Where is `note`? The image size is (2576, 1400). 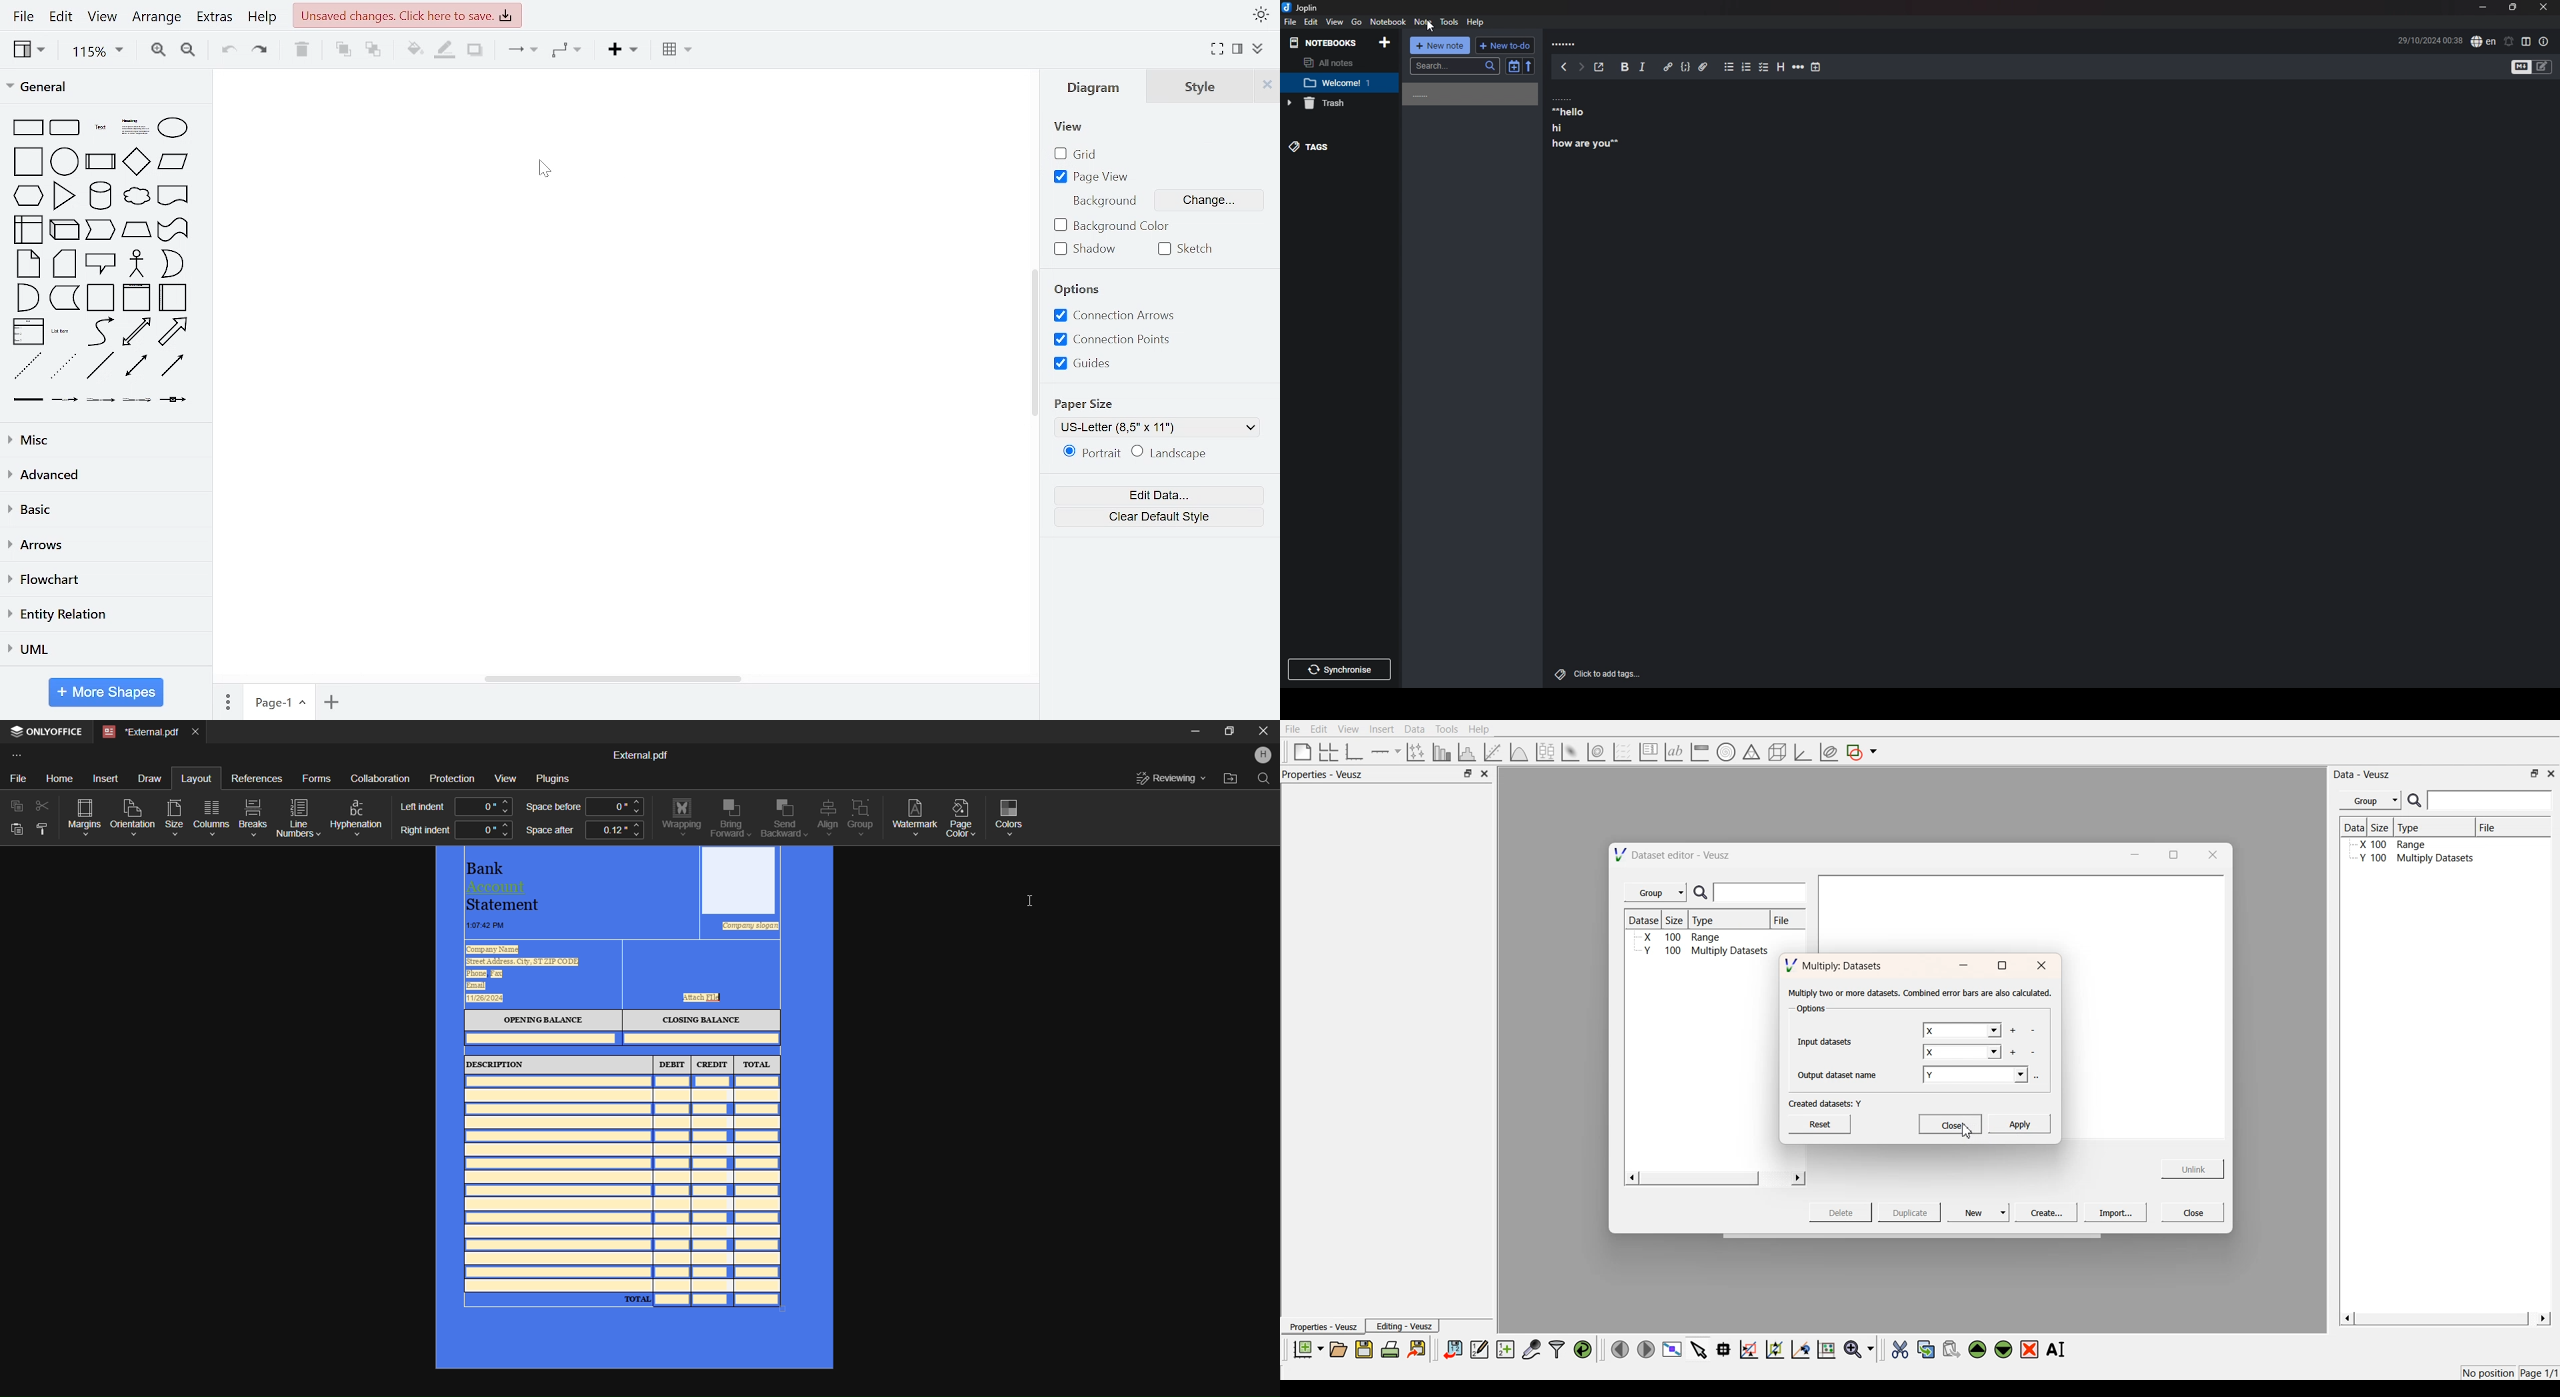
note is located at coordinates (1338, 83).